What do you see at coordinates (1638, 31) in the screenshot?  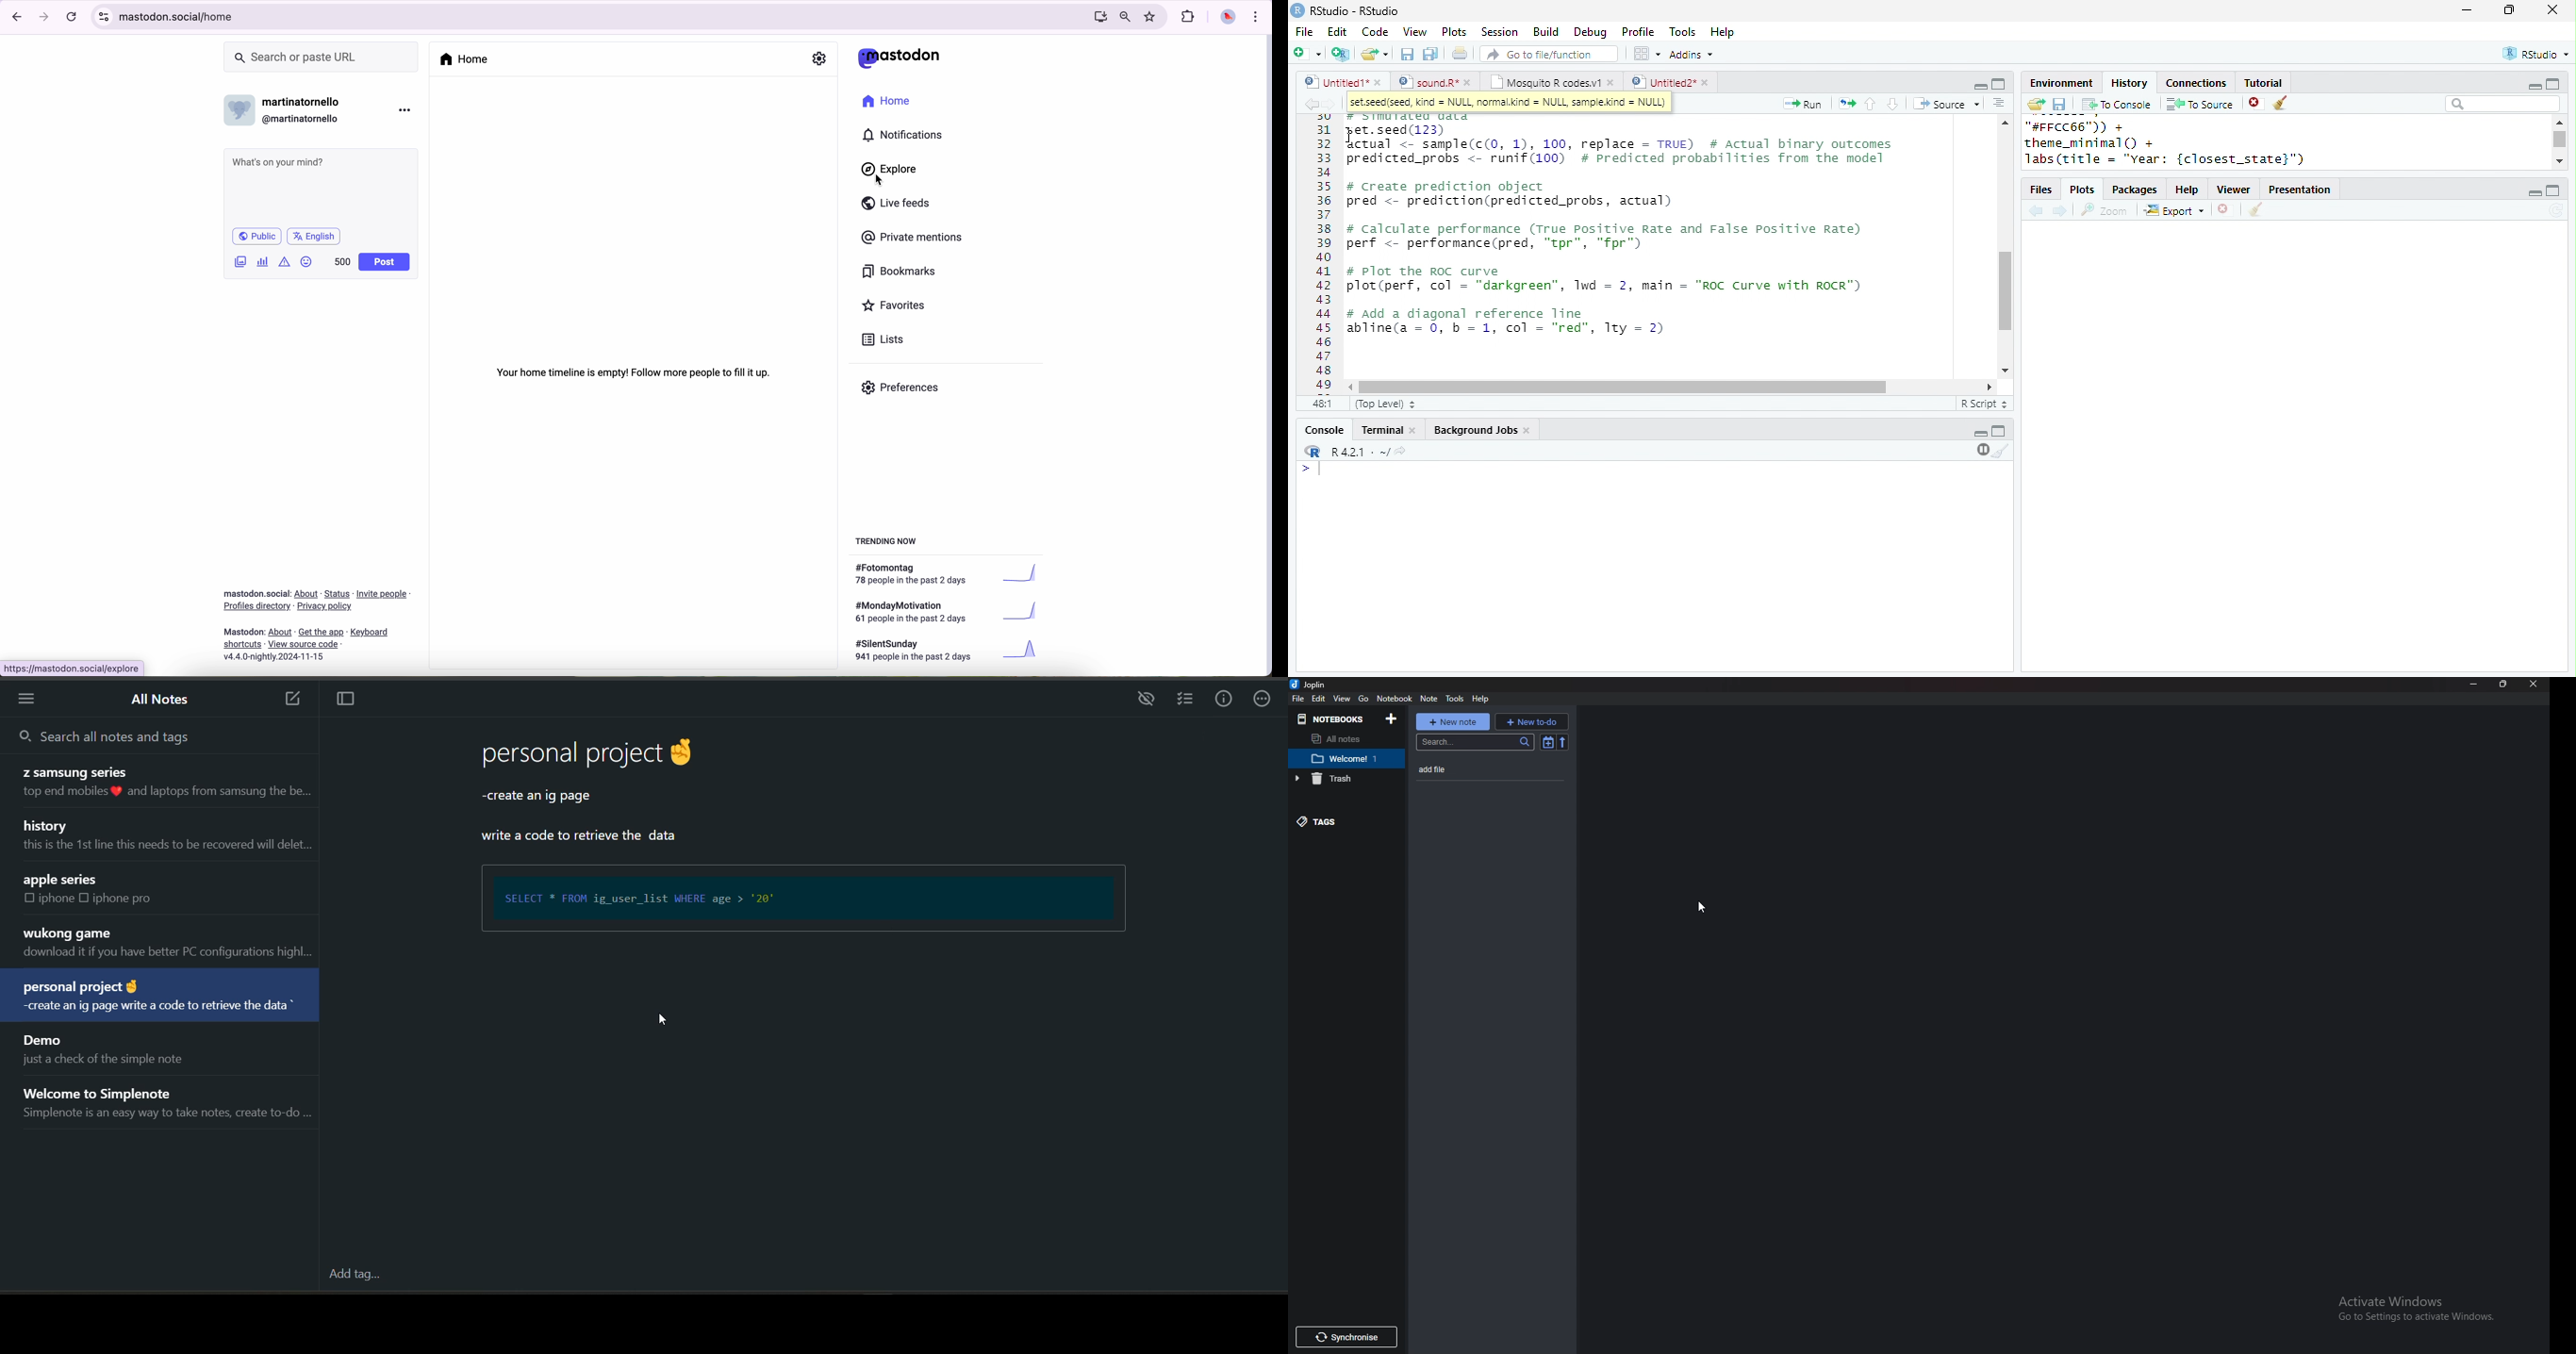 I see `Profile` at bounding box center [1638, 31].